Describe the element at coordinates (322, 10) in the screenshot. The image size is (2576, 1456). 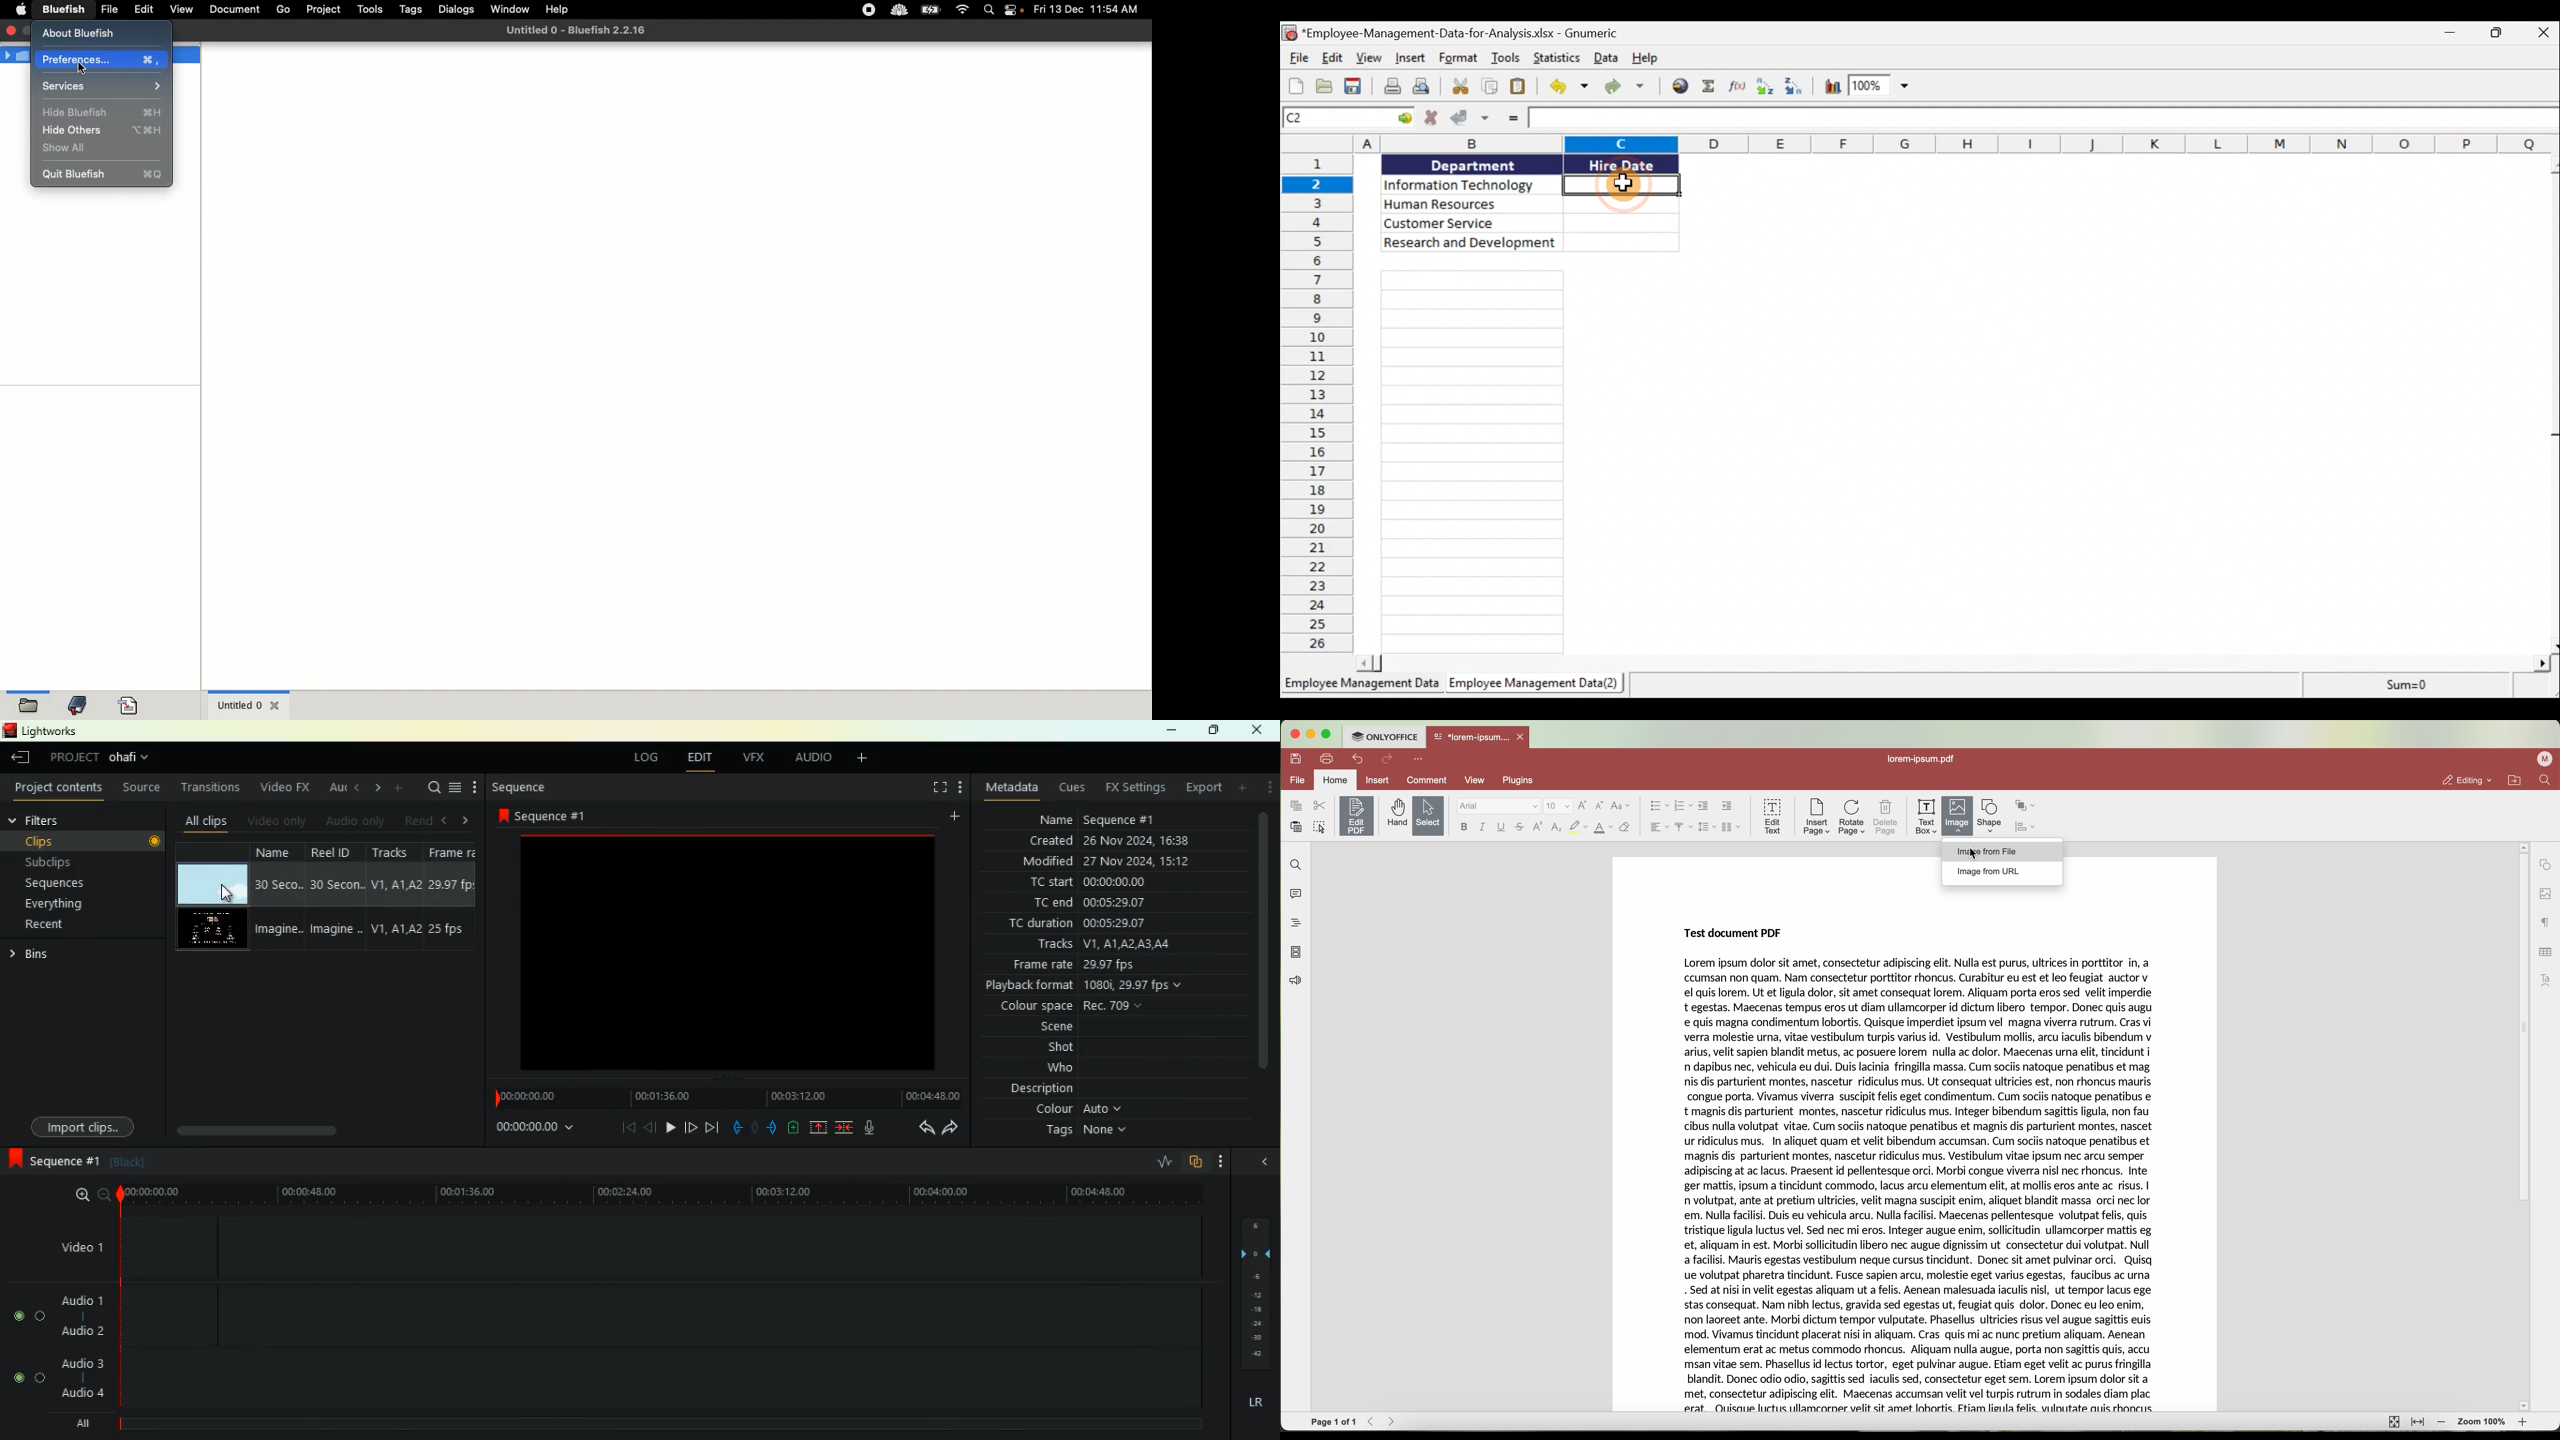
I see `Project` at that location.